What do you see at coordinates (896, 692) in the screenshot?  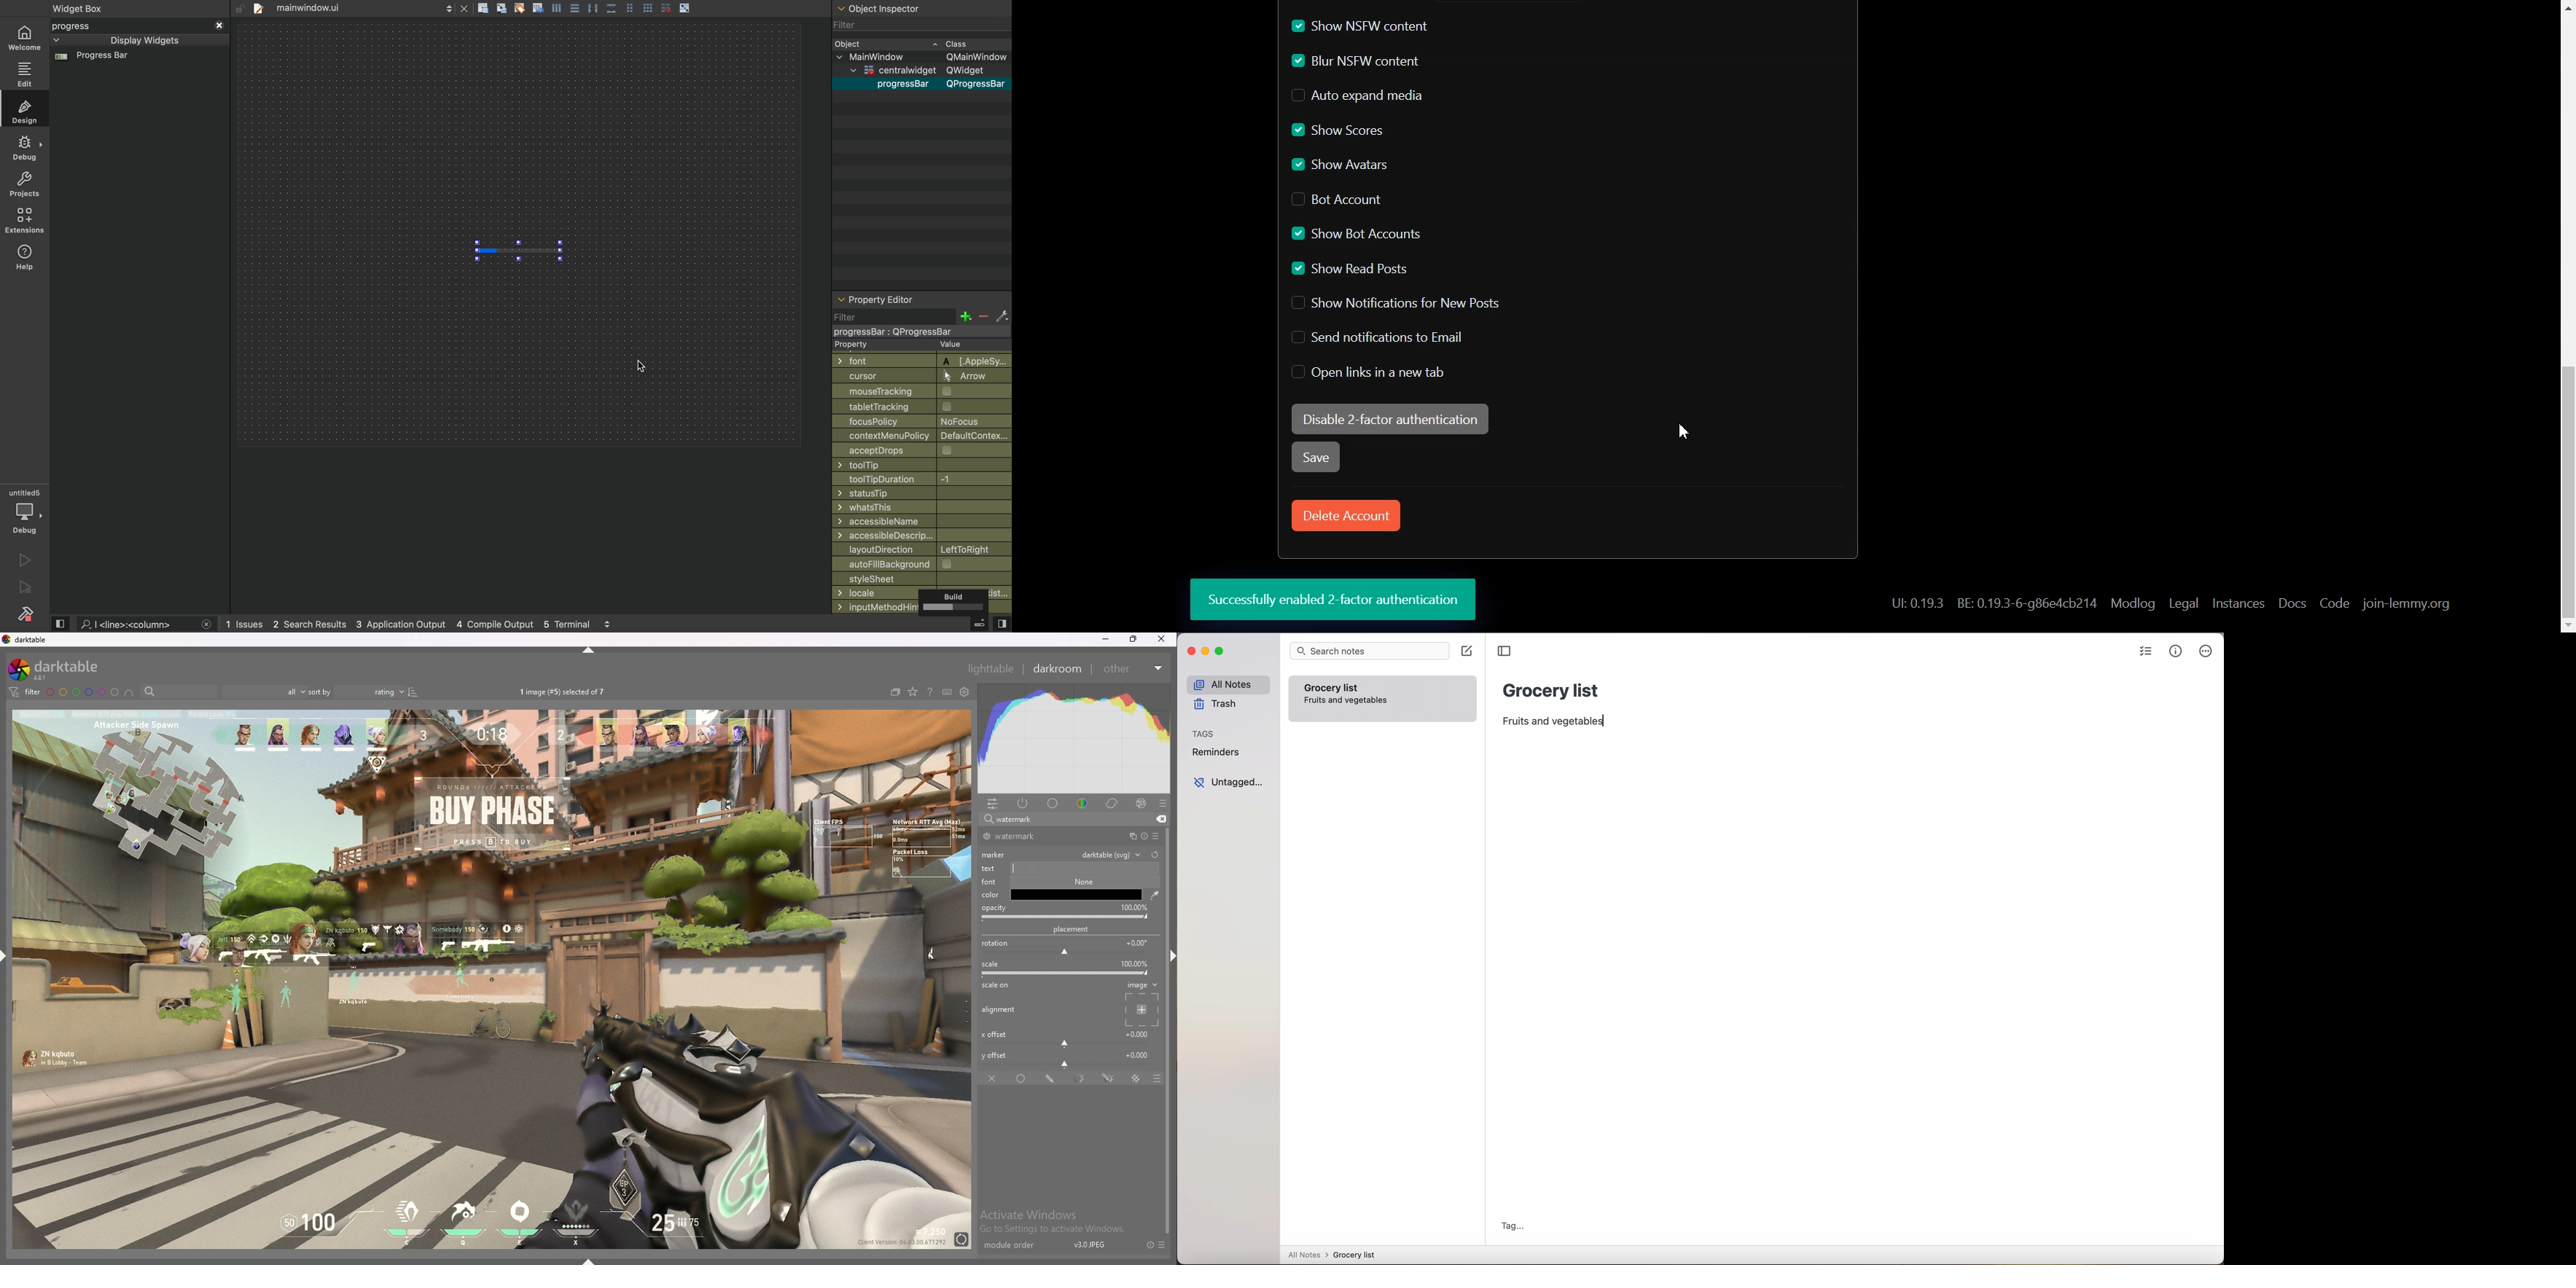 I see `collapse grouped image` at bounding box center [896, 692].